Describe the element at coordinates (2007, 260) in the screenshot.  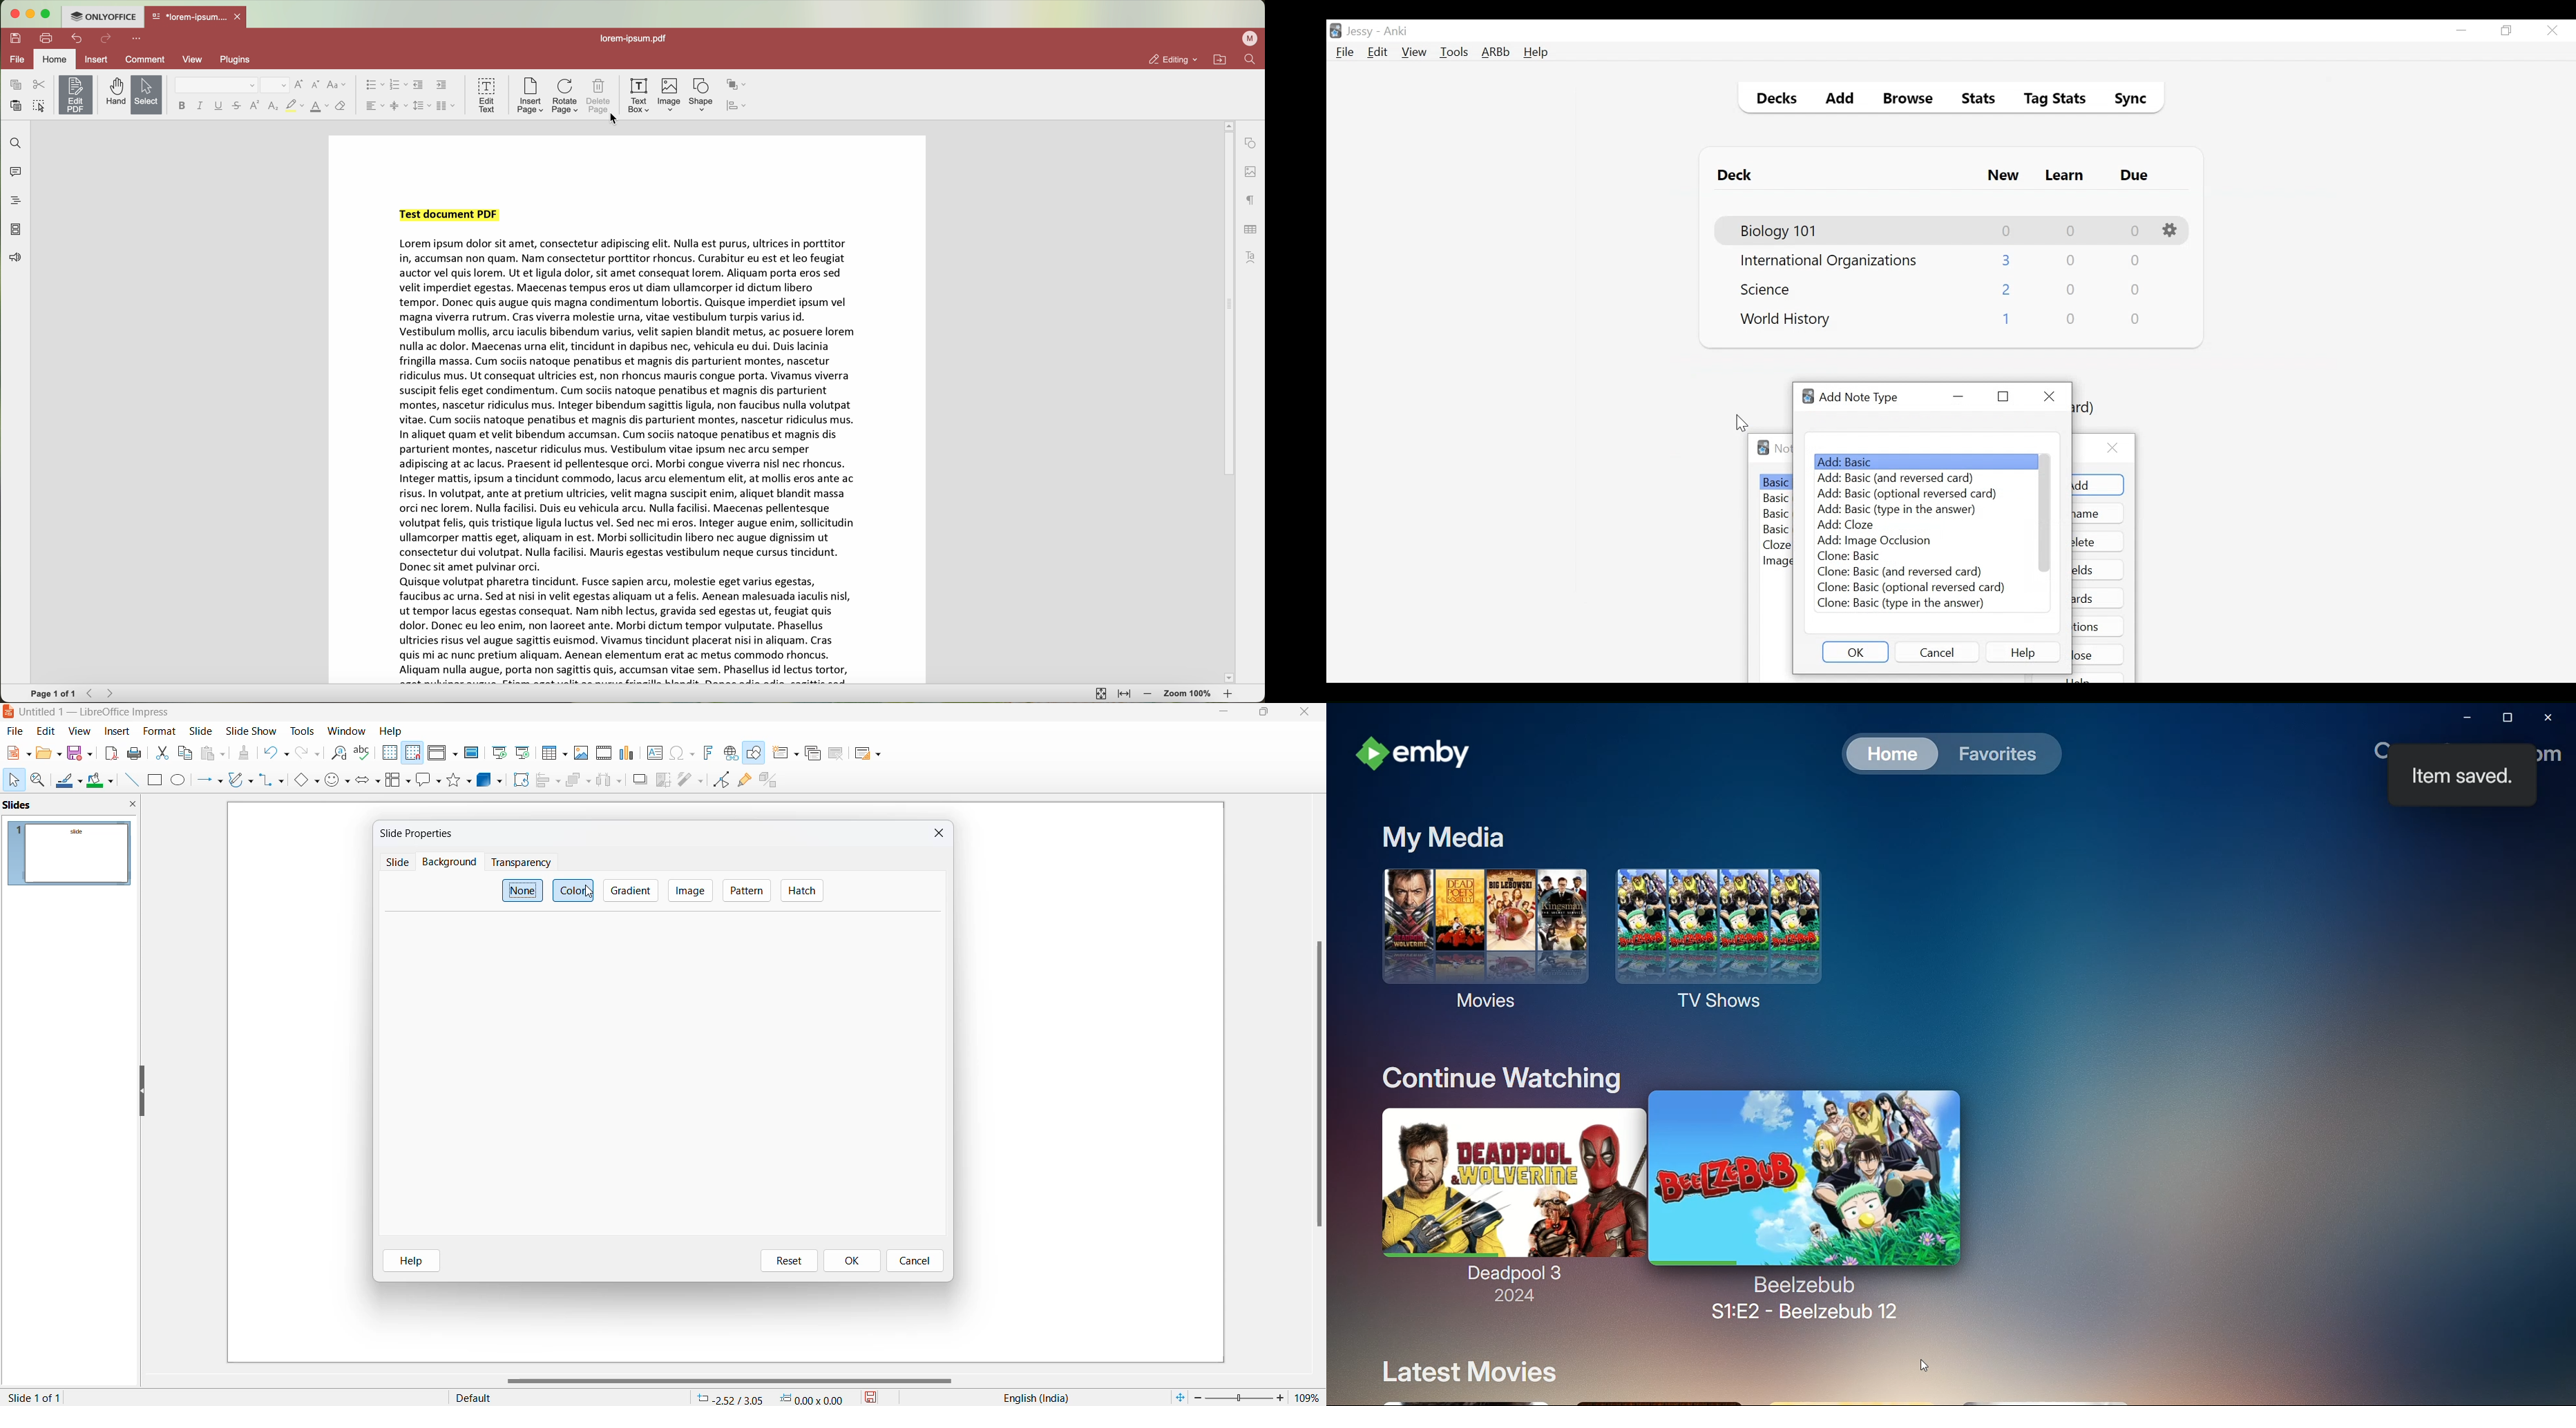
I see `New Card Count` at that location.